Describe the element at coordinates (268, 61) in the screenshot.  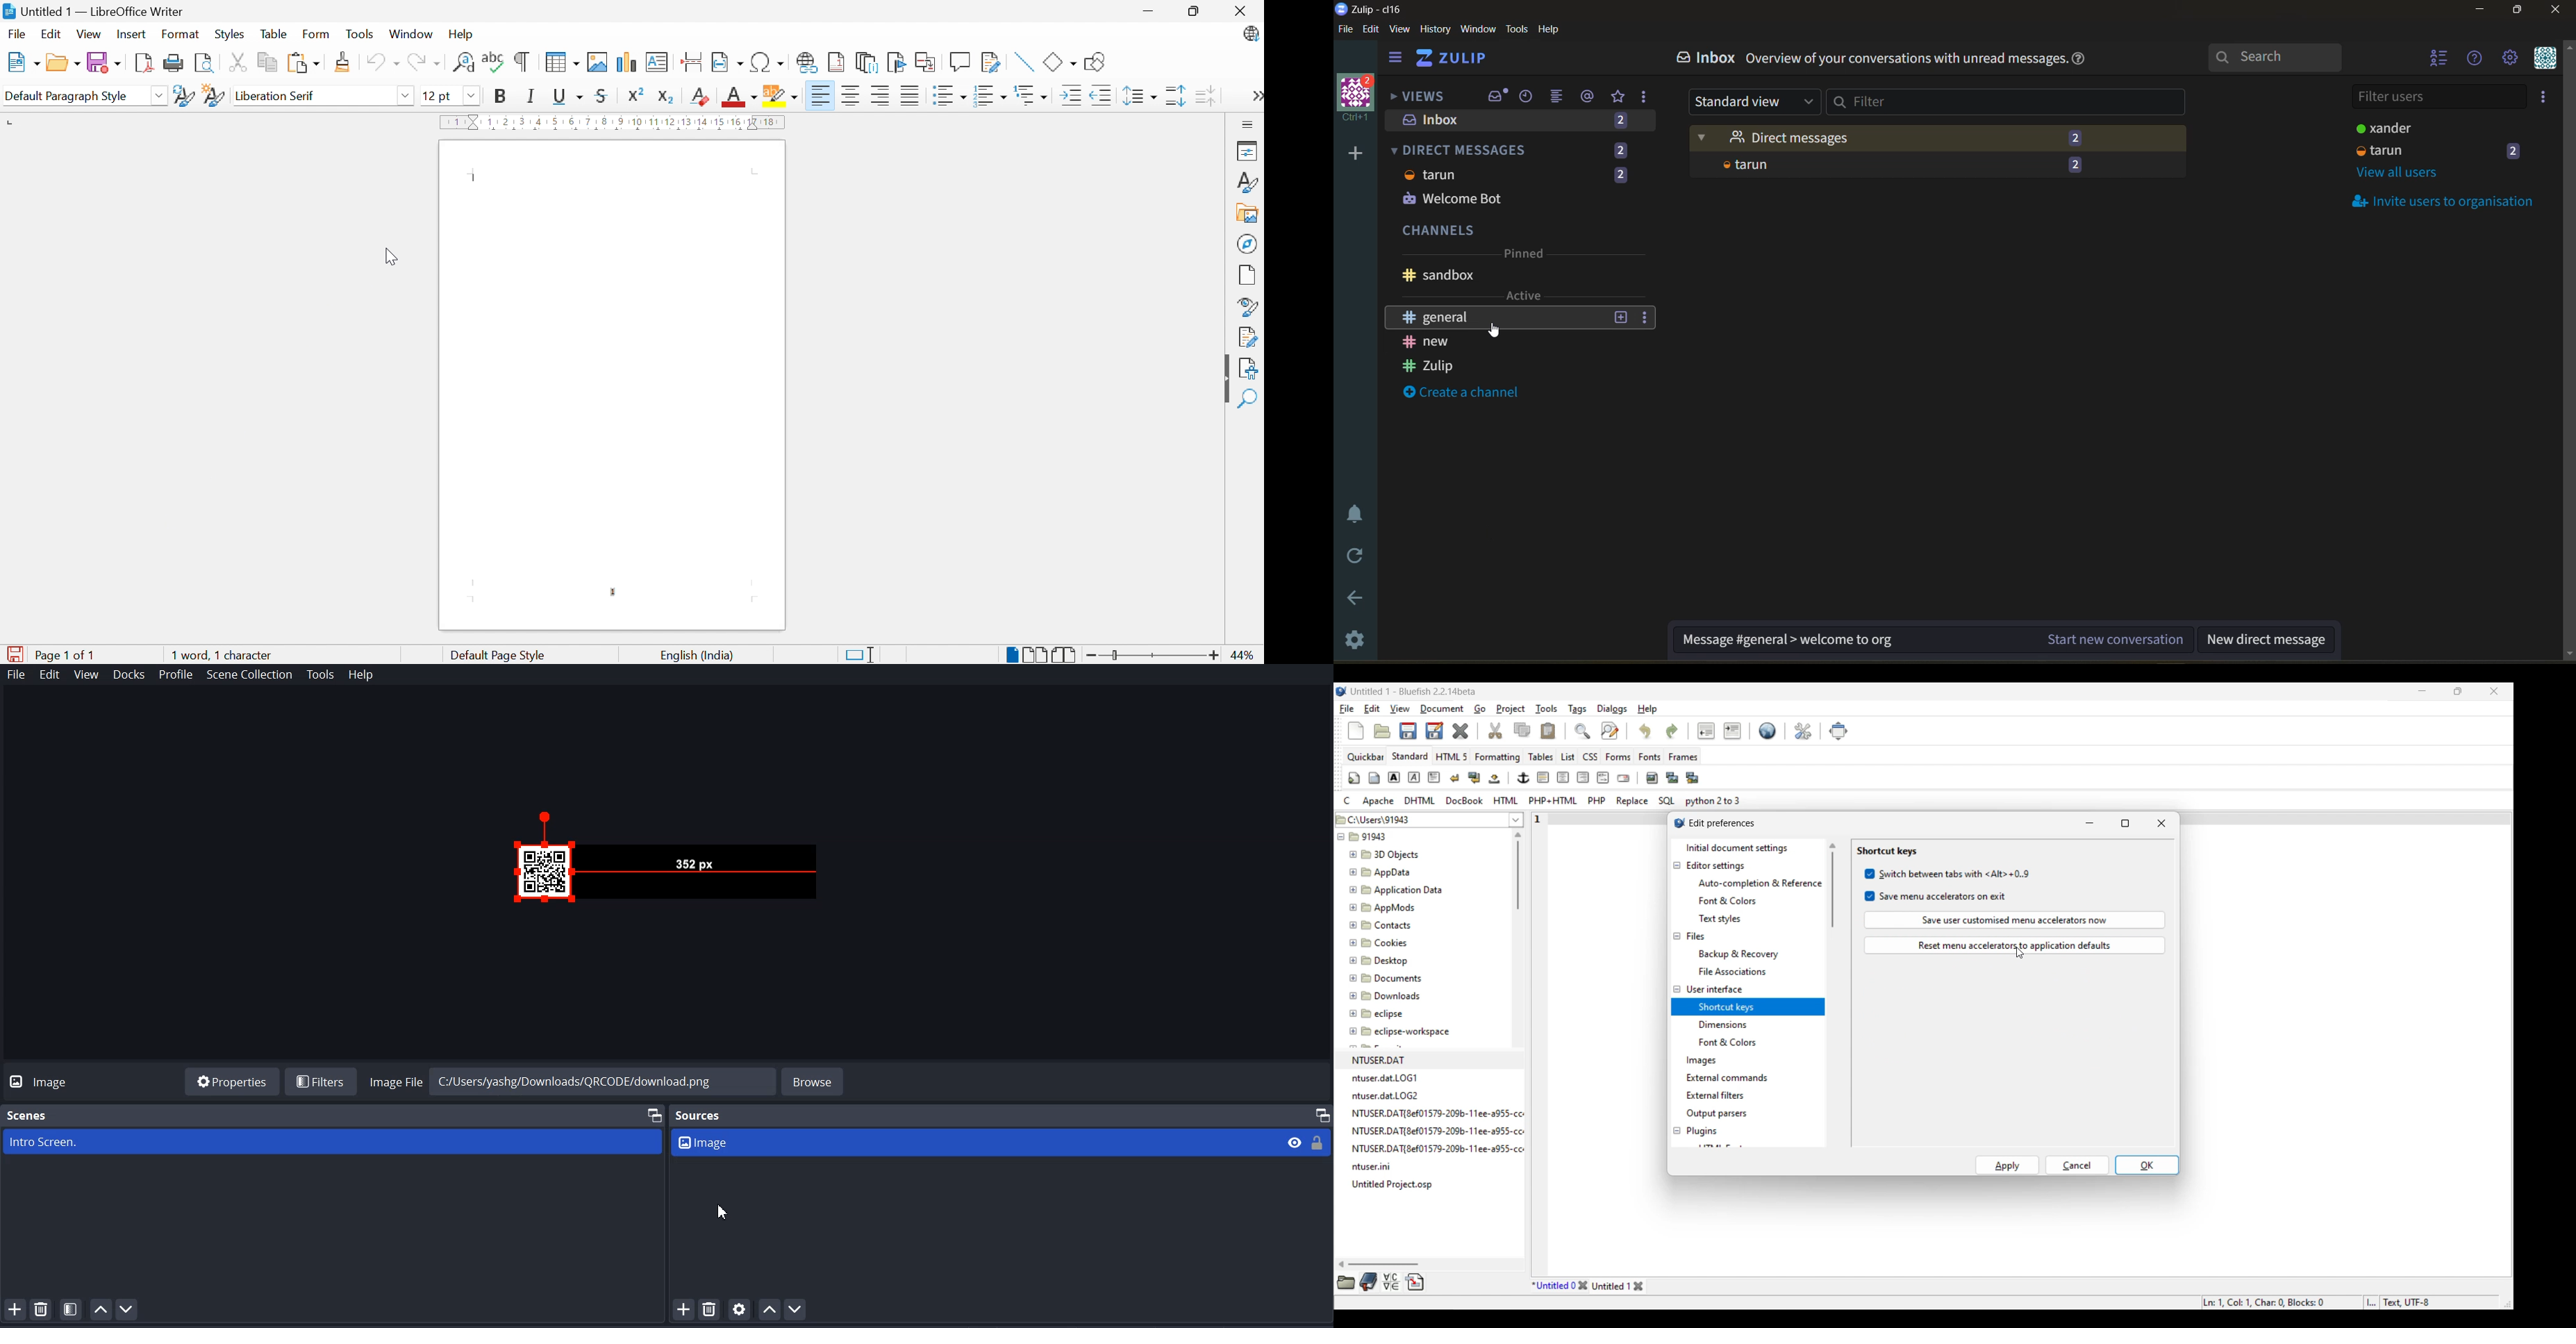
I see `Copy` at that location.